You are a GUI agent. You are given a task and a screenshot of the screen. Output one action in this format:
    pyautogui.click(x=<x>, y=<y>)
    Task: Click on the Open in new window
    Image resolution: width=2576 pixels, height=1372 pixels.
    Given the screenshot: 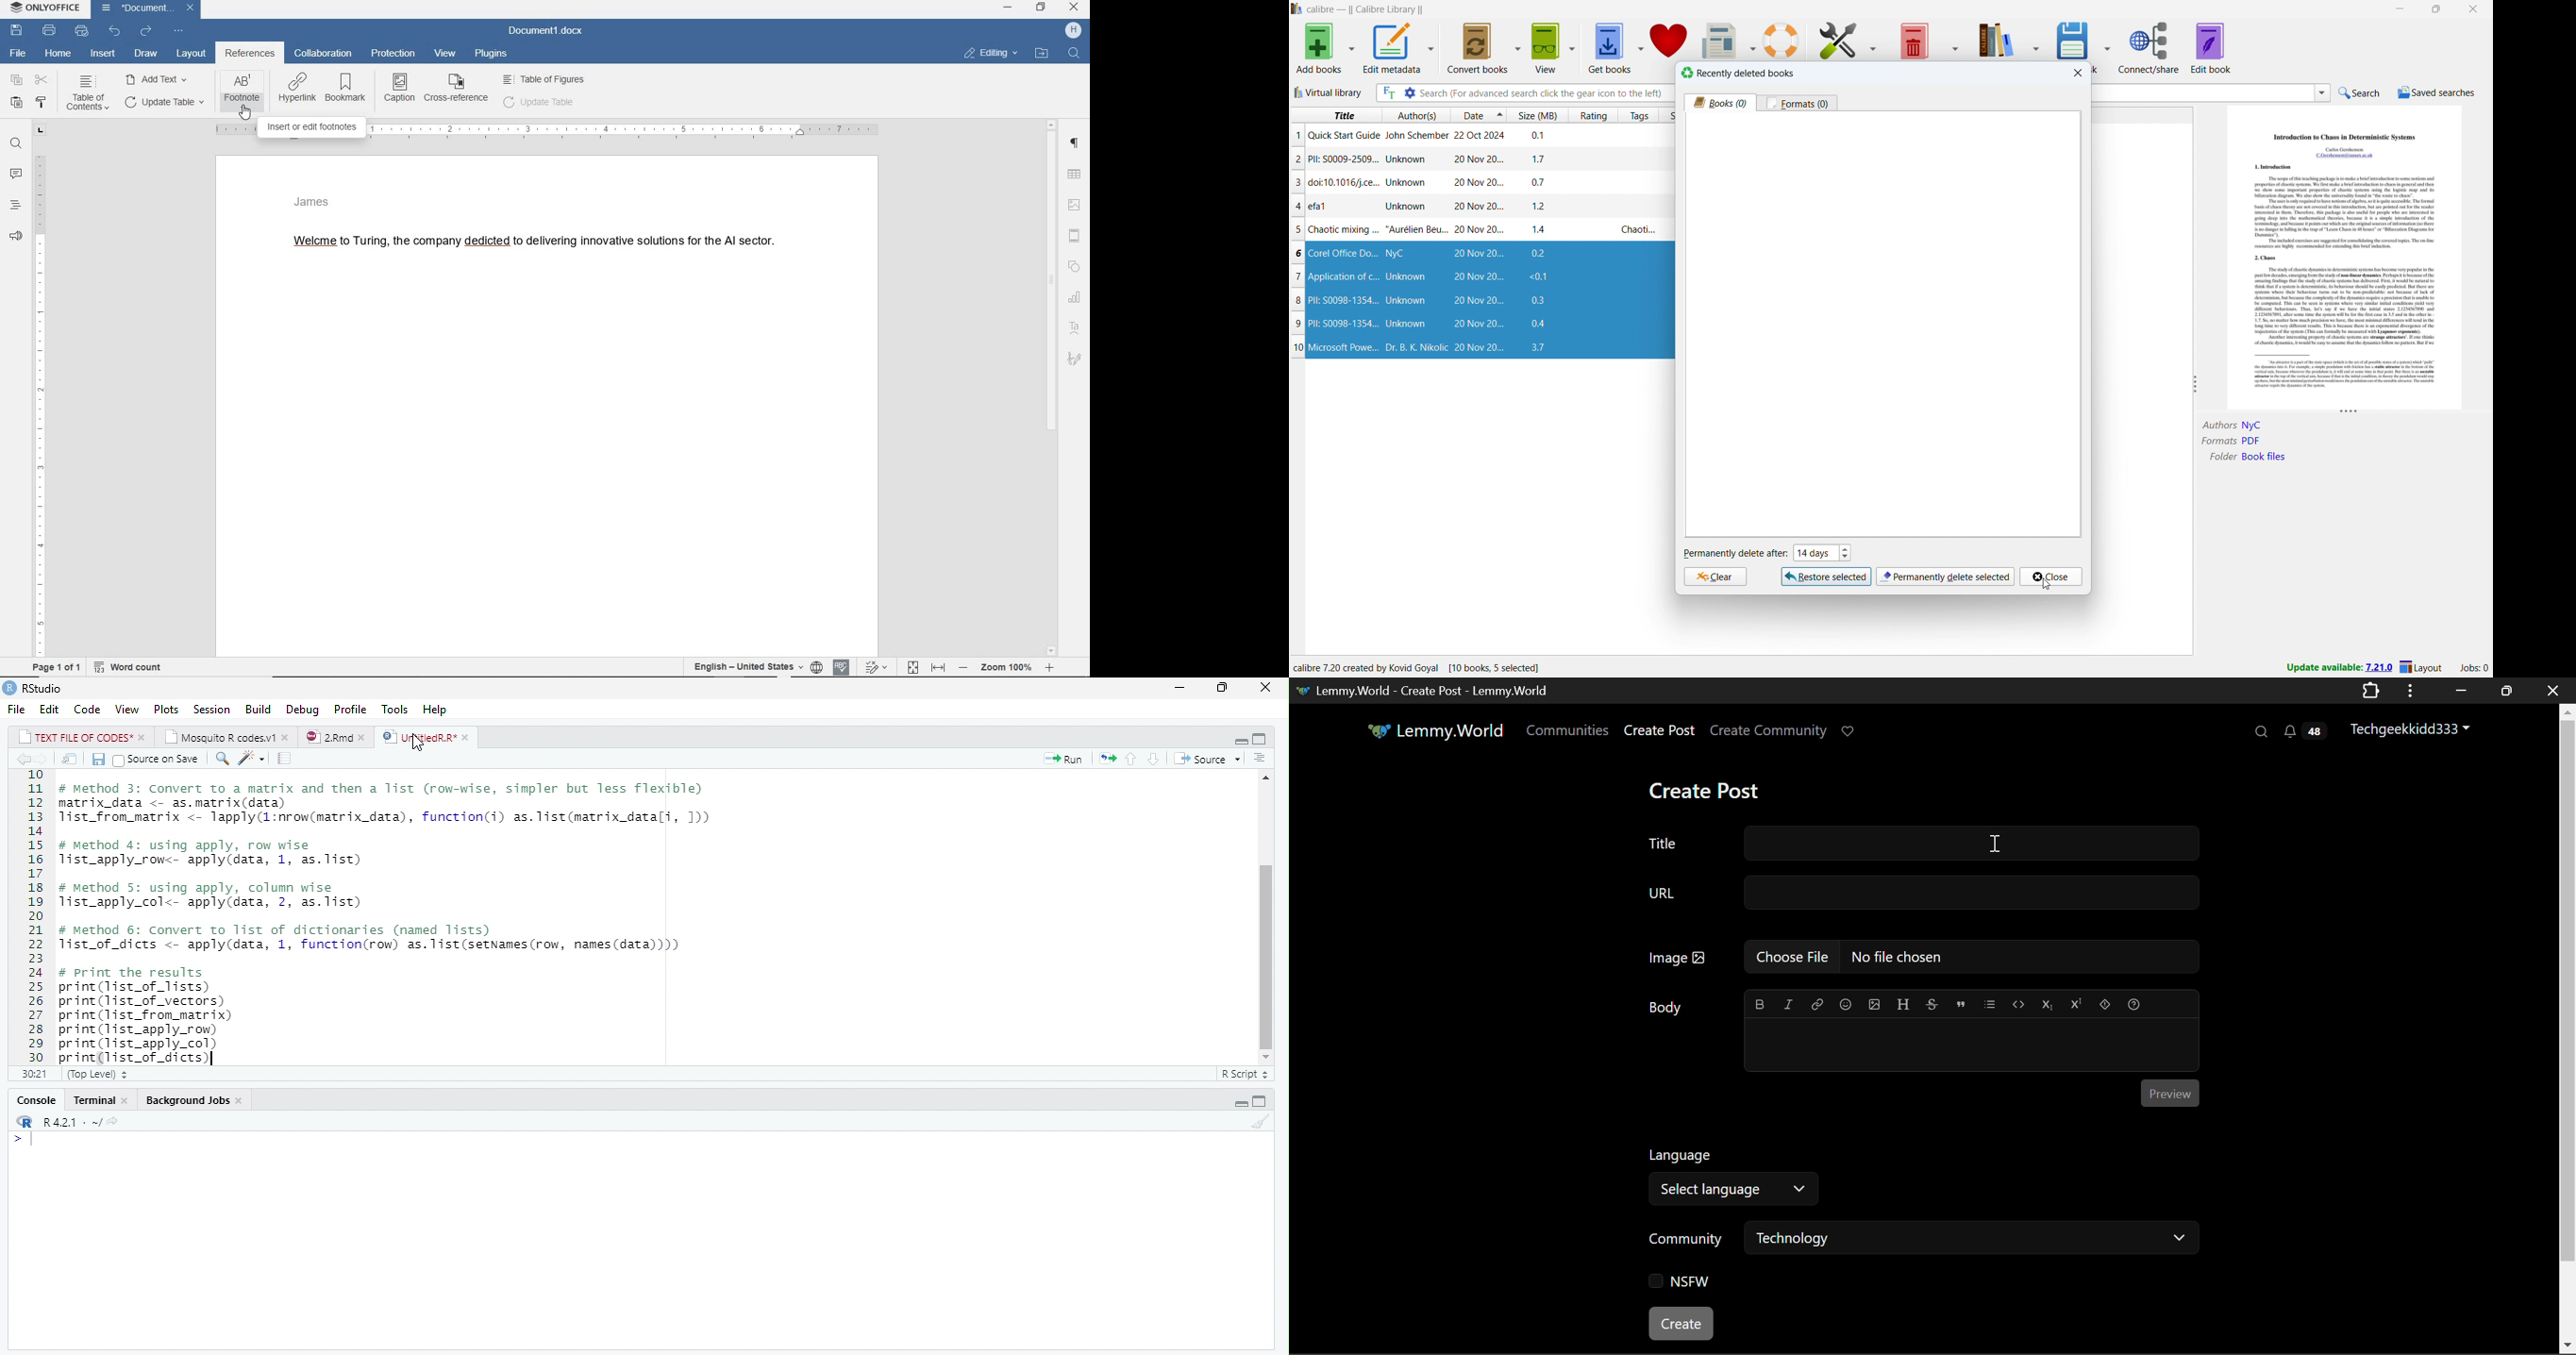 What is the action you would take?
    pyautogui.click(x=70, y=759)
    